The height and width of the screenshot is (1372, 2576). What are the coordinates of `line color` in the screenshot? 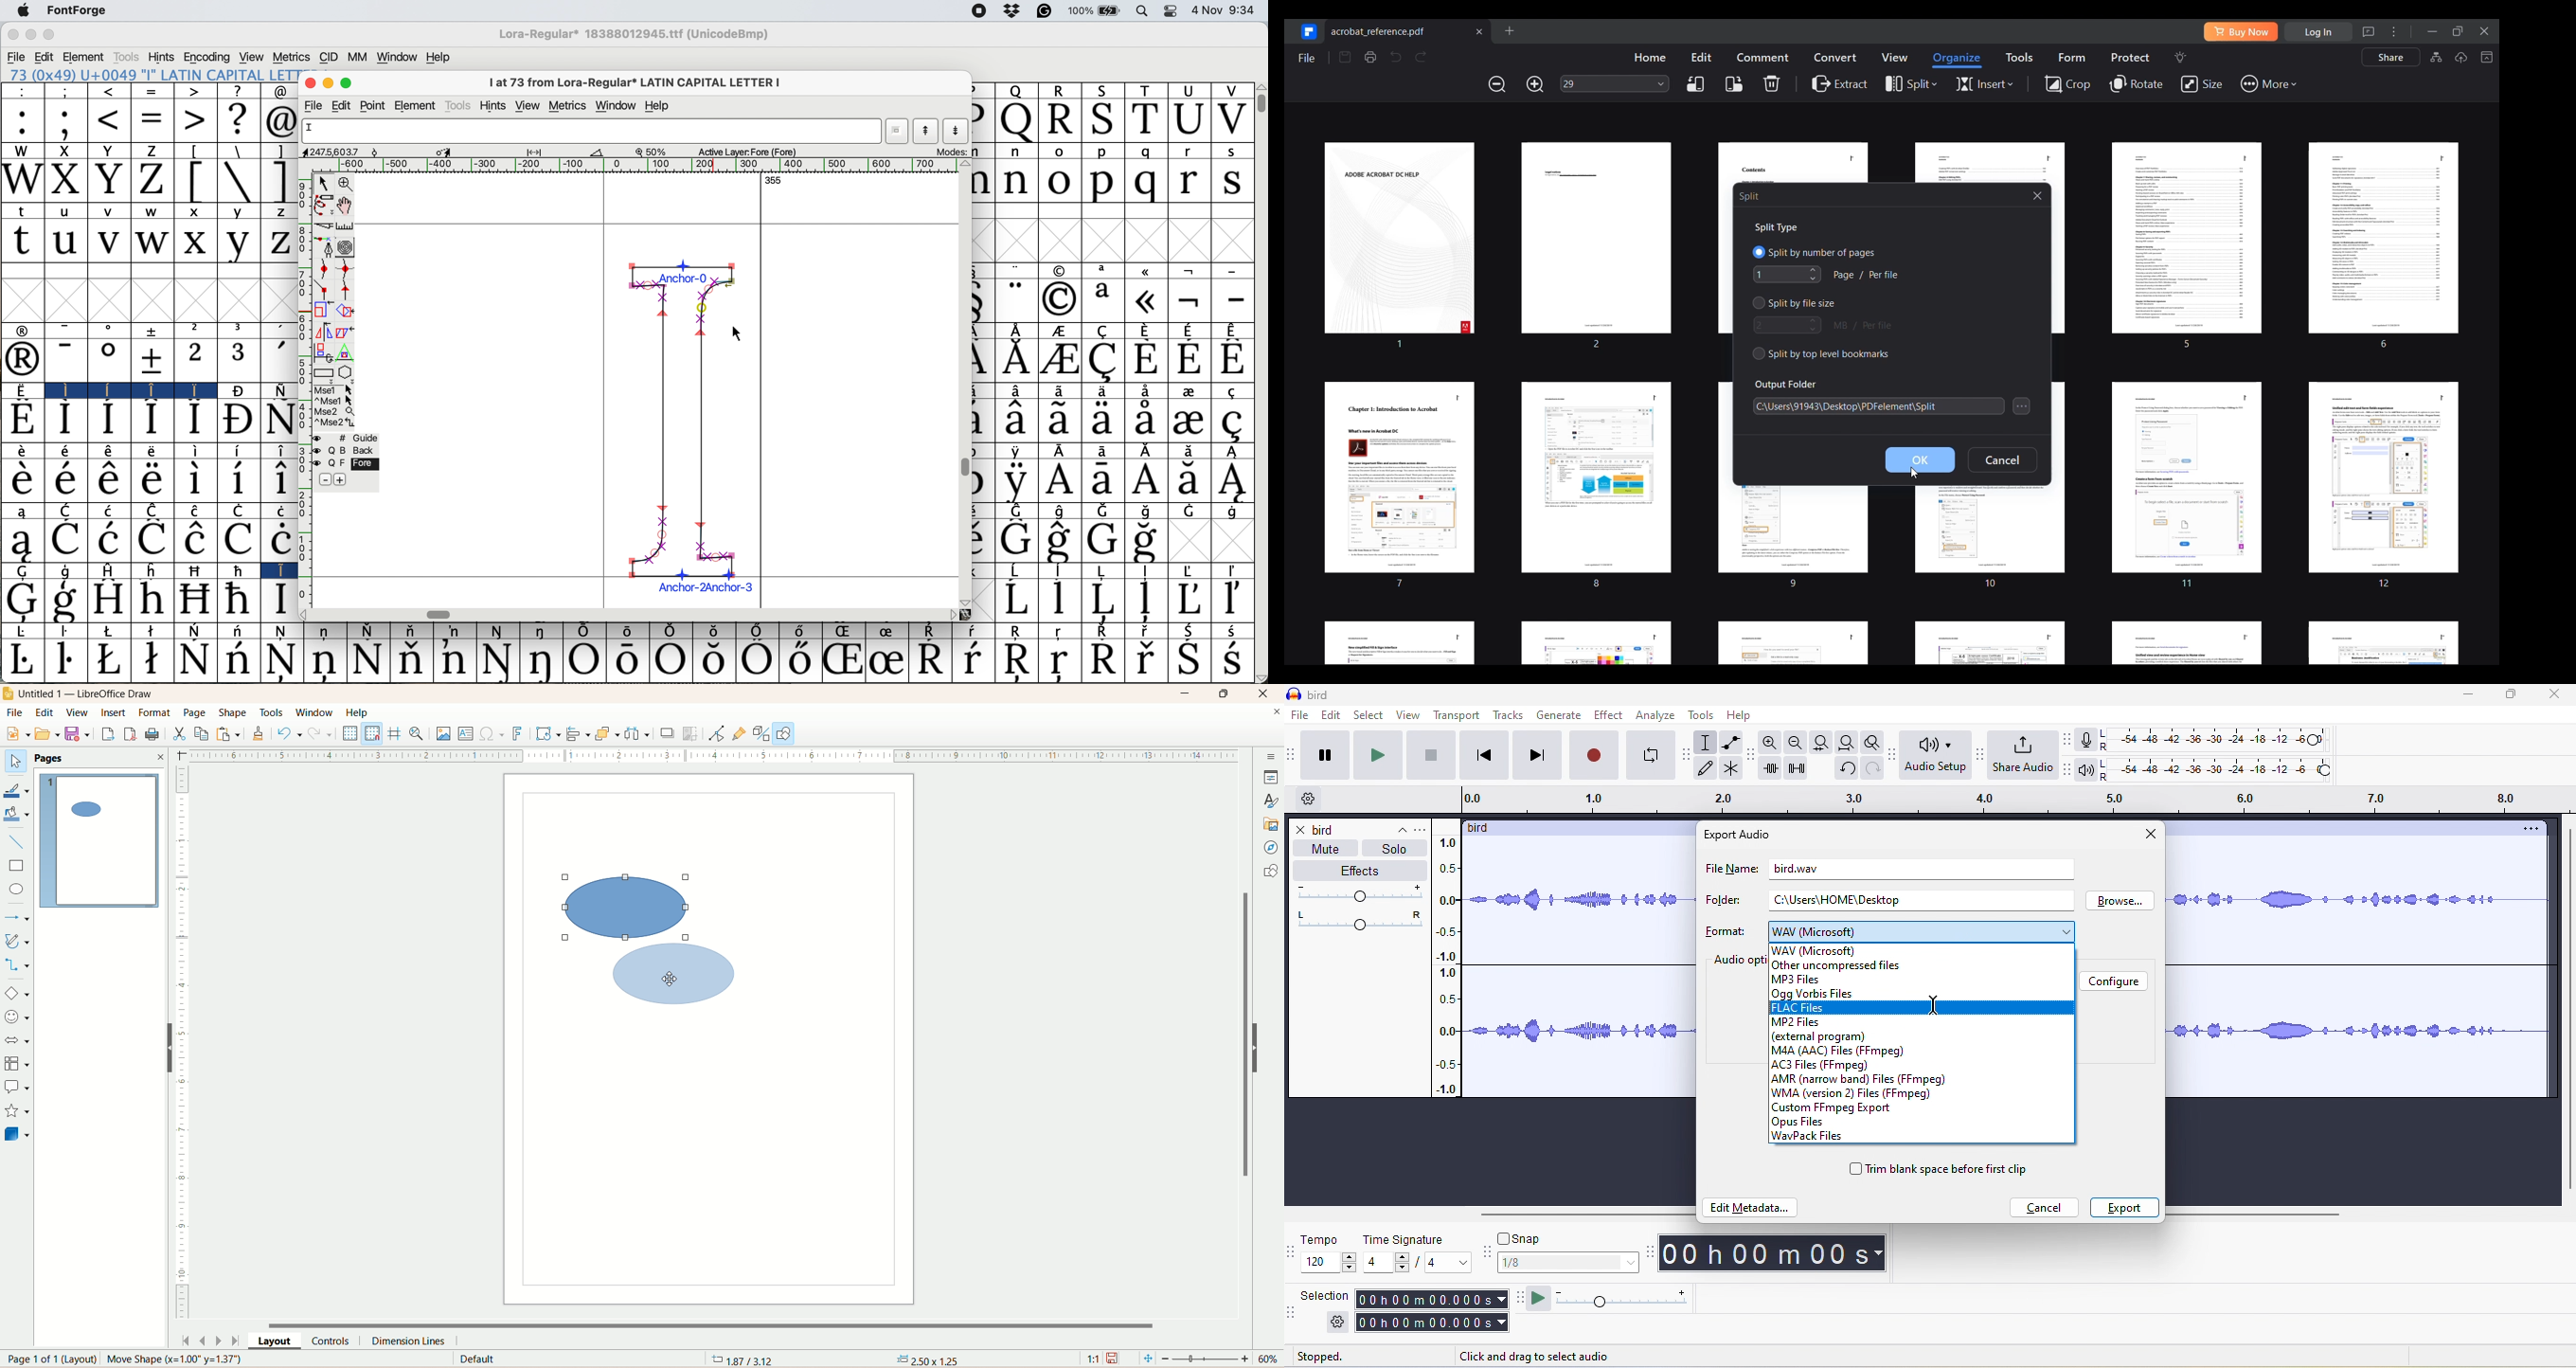 It's located at (18, 788).